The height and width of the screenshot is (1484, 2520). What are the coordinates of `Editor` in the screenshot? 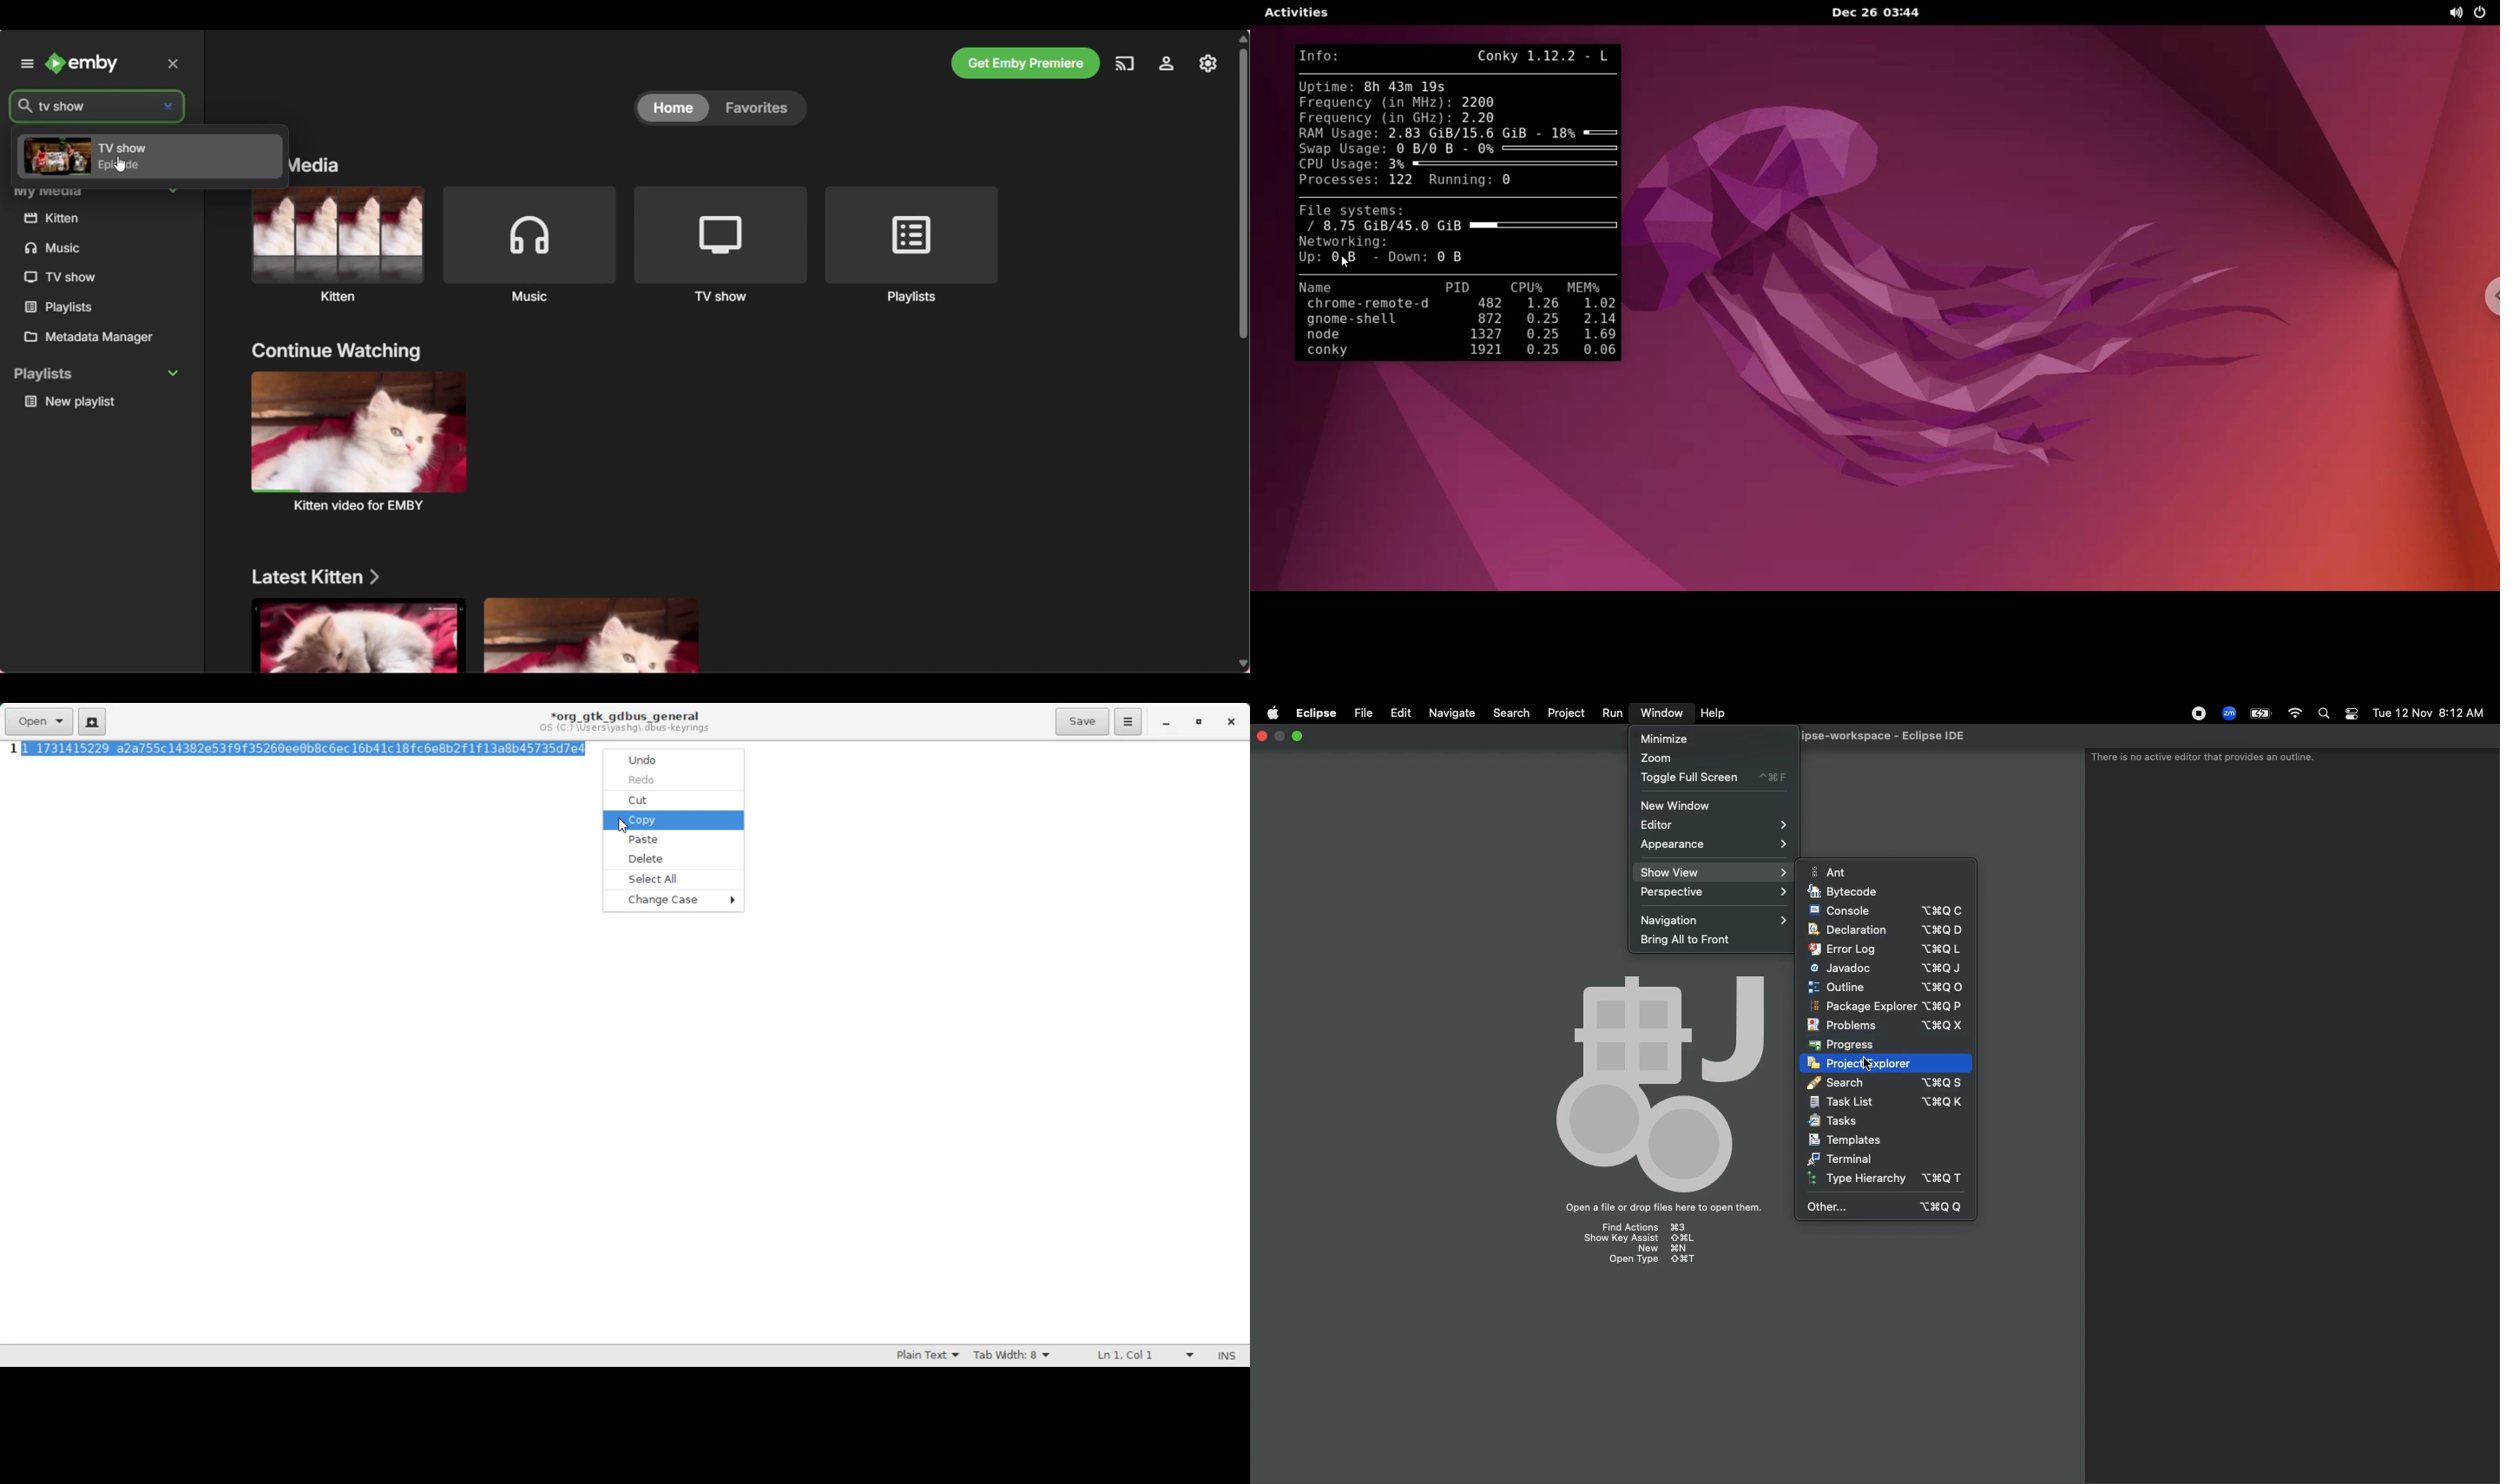 It's located at (1712, 824).